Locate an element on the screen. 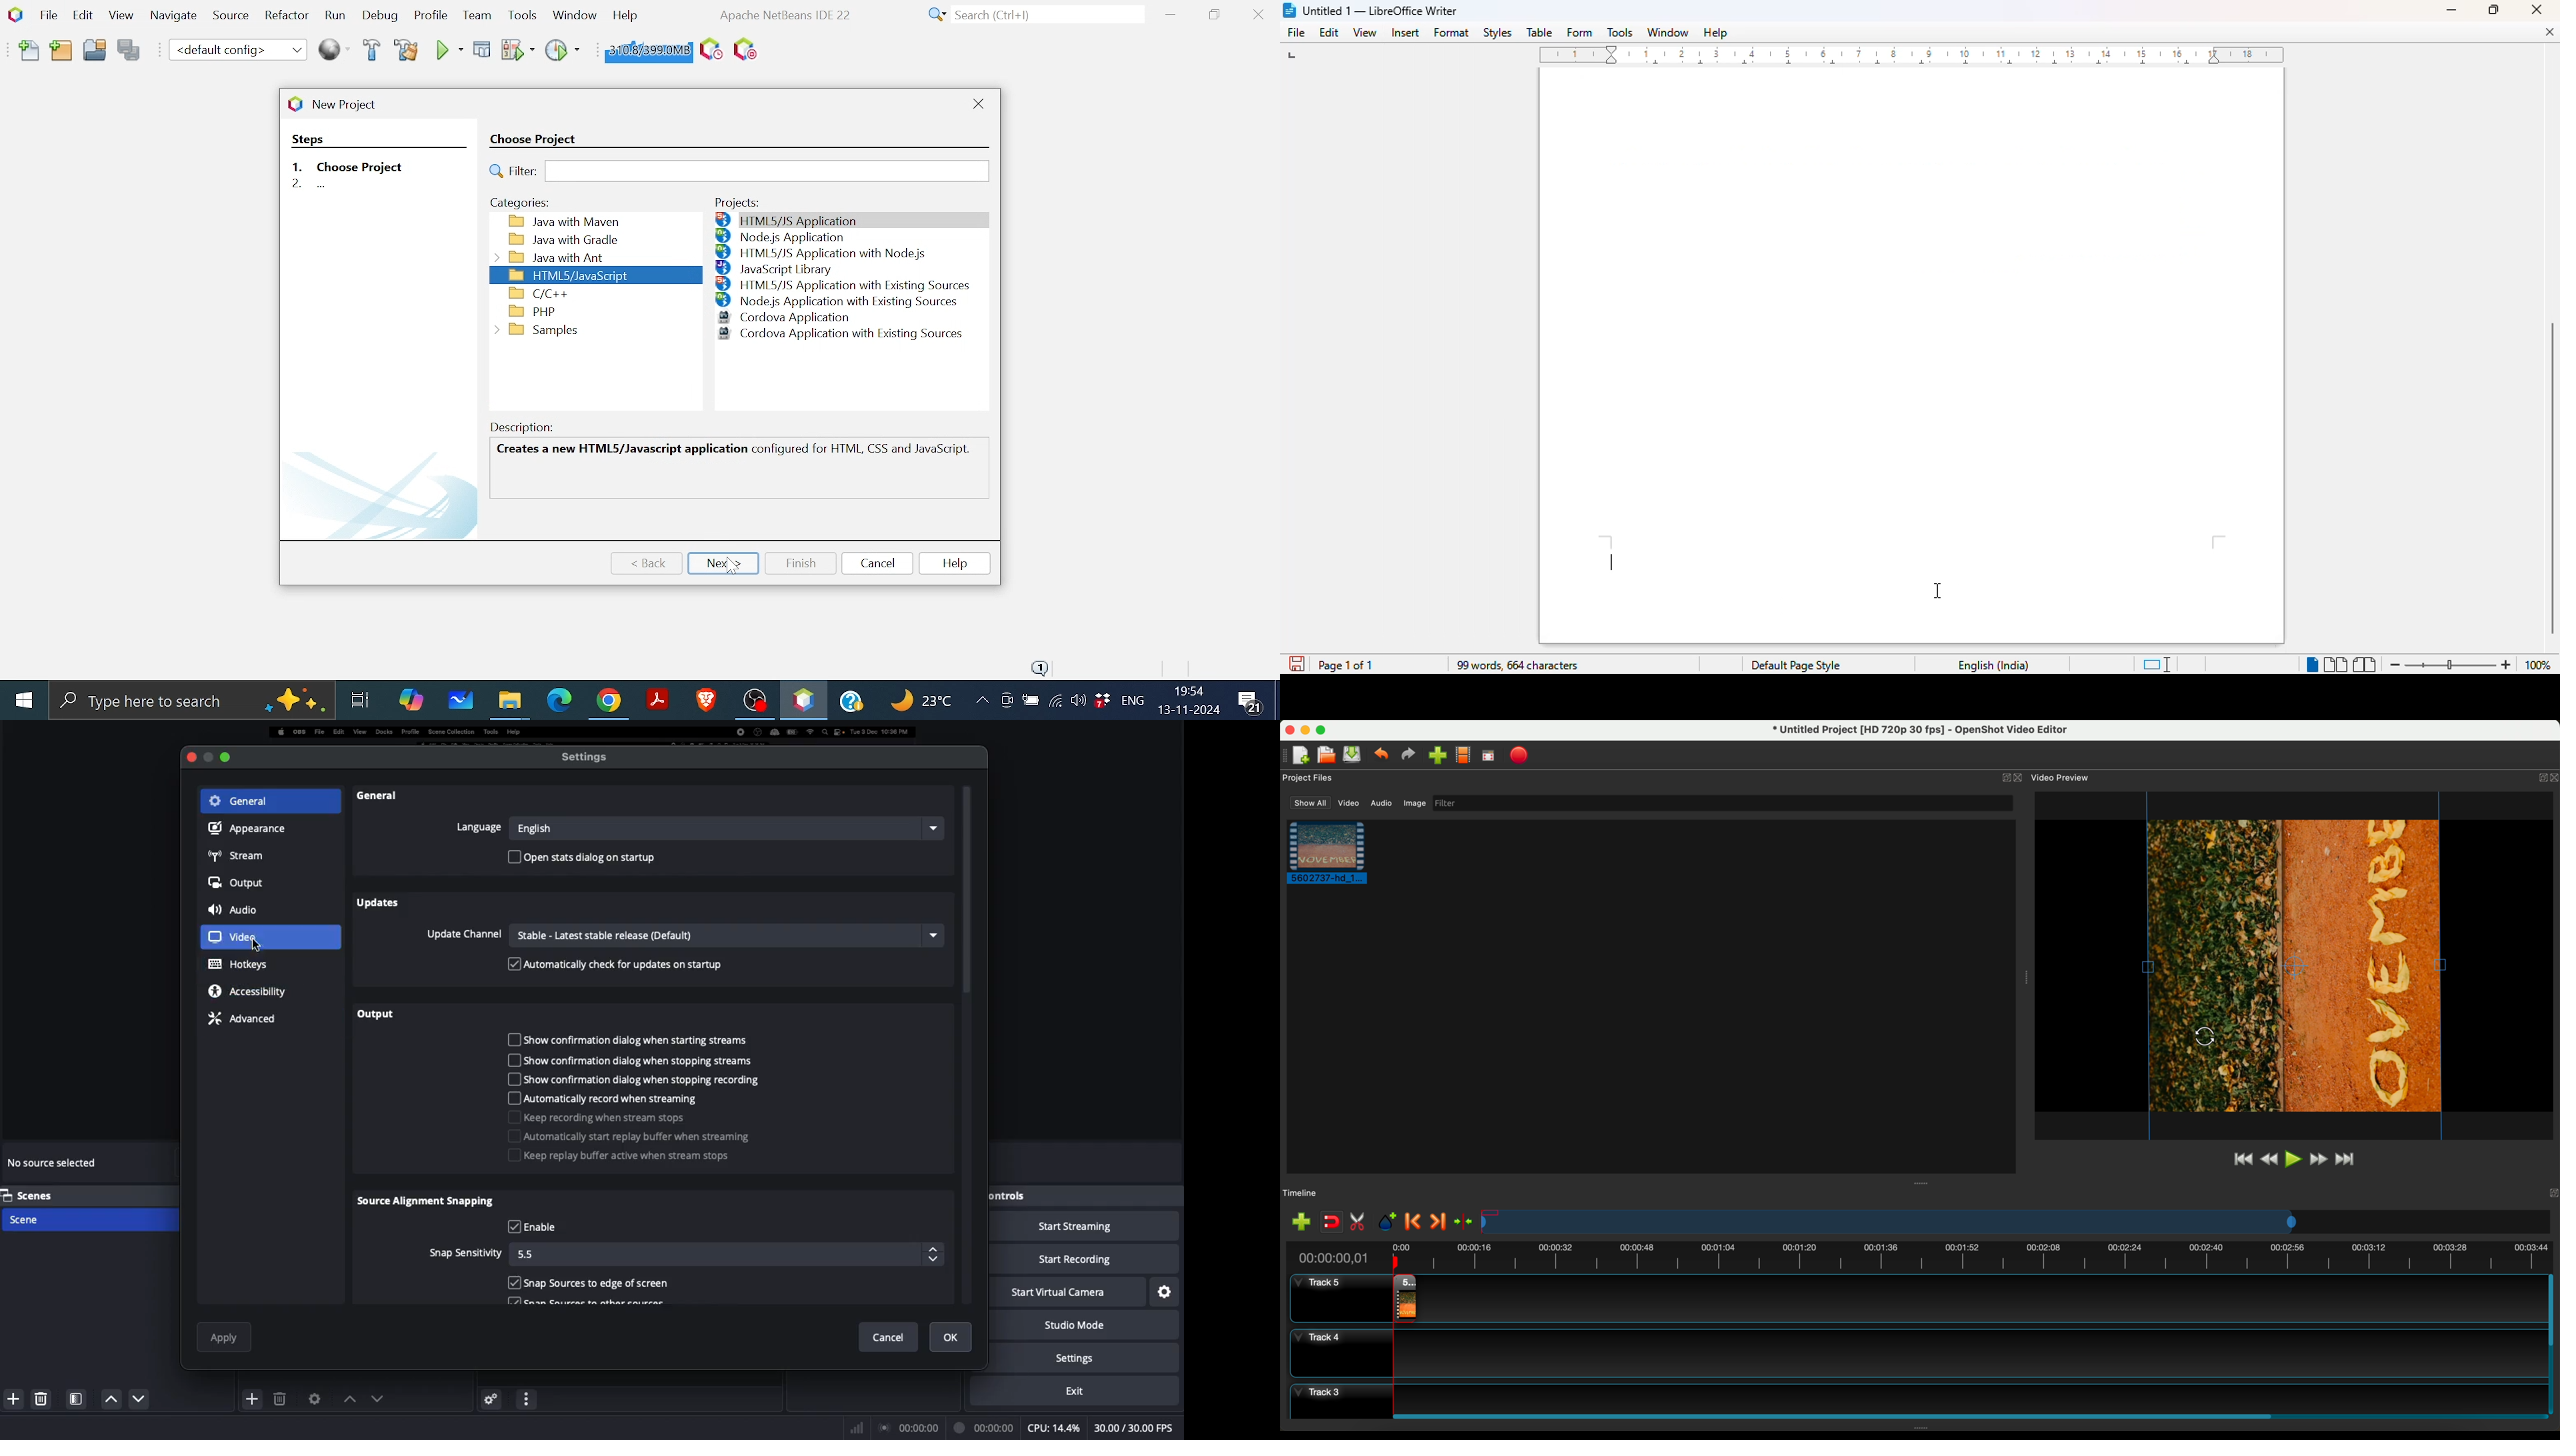  Advance is located at coordinates (245, 1017).